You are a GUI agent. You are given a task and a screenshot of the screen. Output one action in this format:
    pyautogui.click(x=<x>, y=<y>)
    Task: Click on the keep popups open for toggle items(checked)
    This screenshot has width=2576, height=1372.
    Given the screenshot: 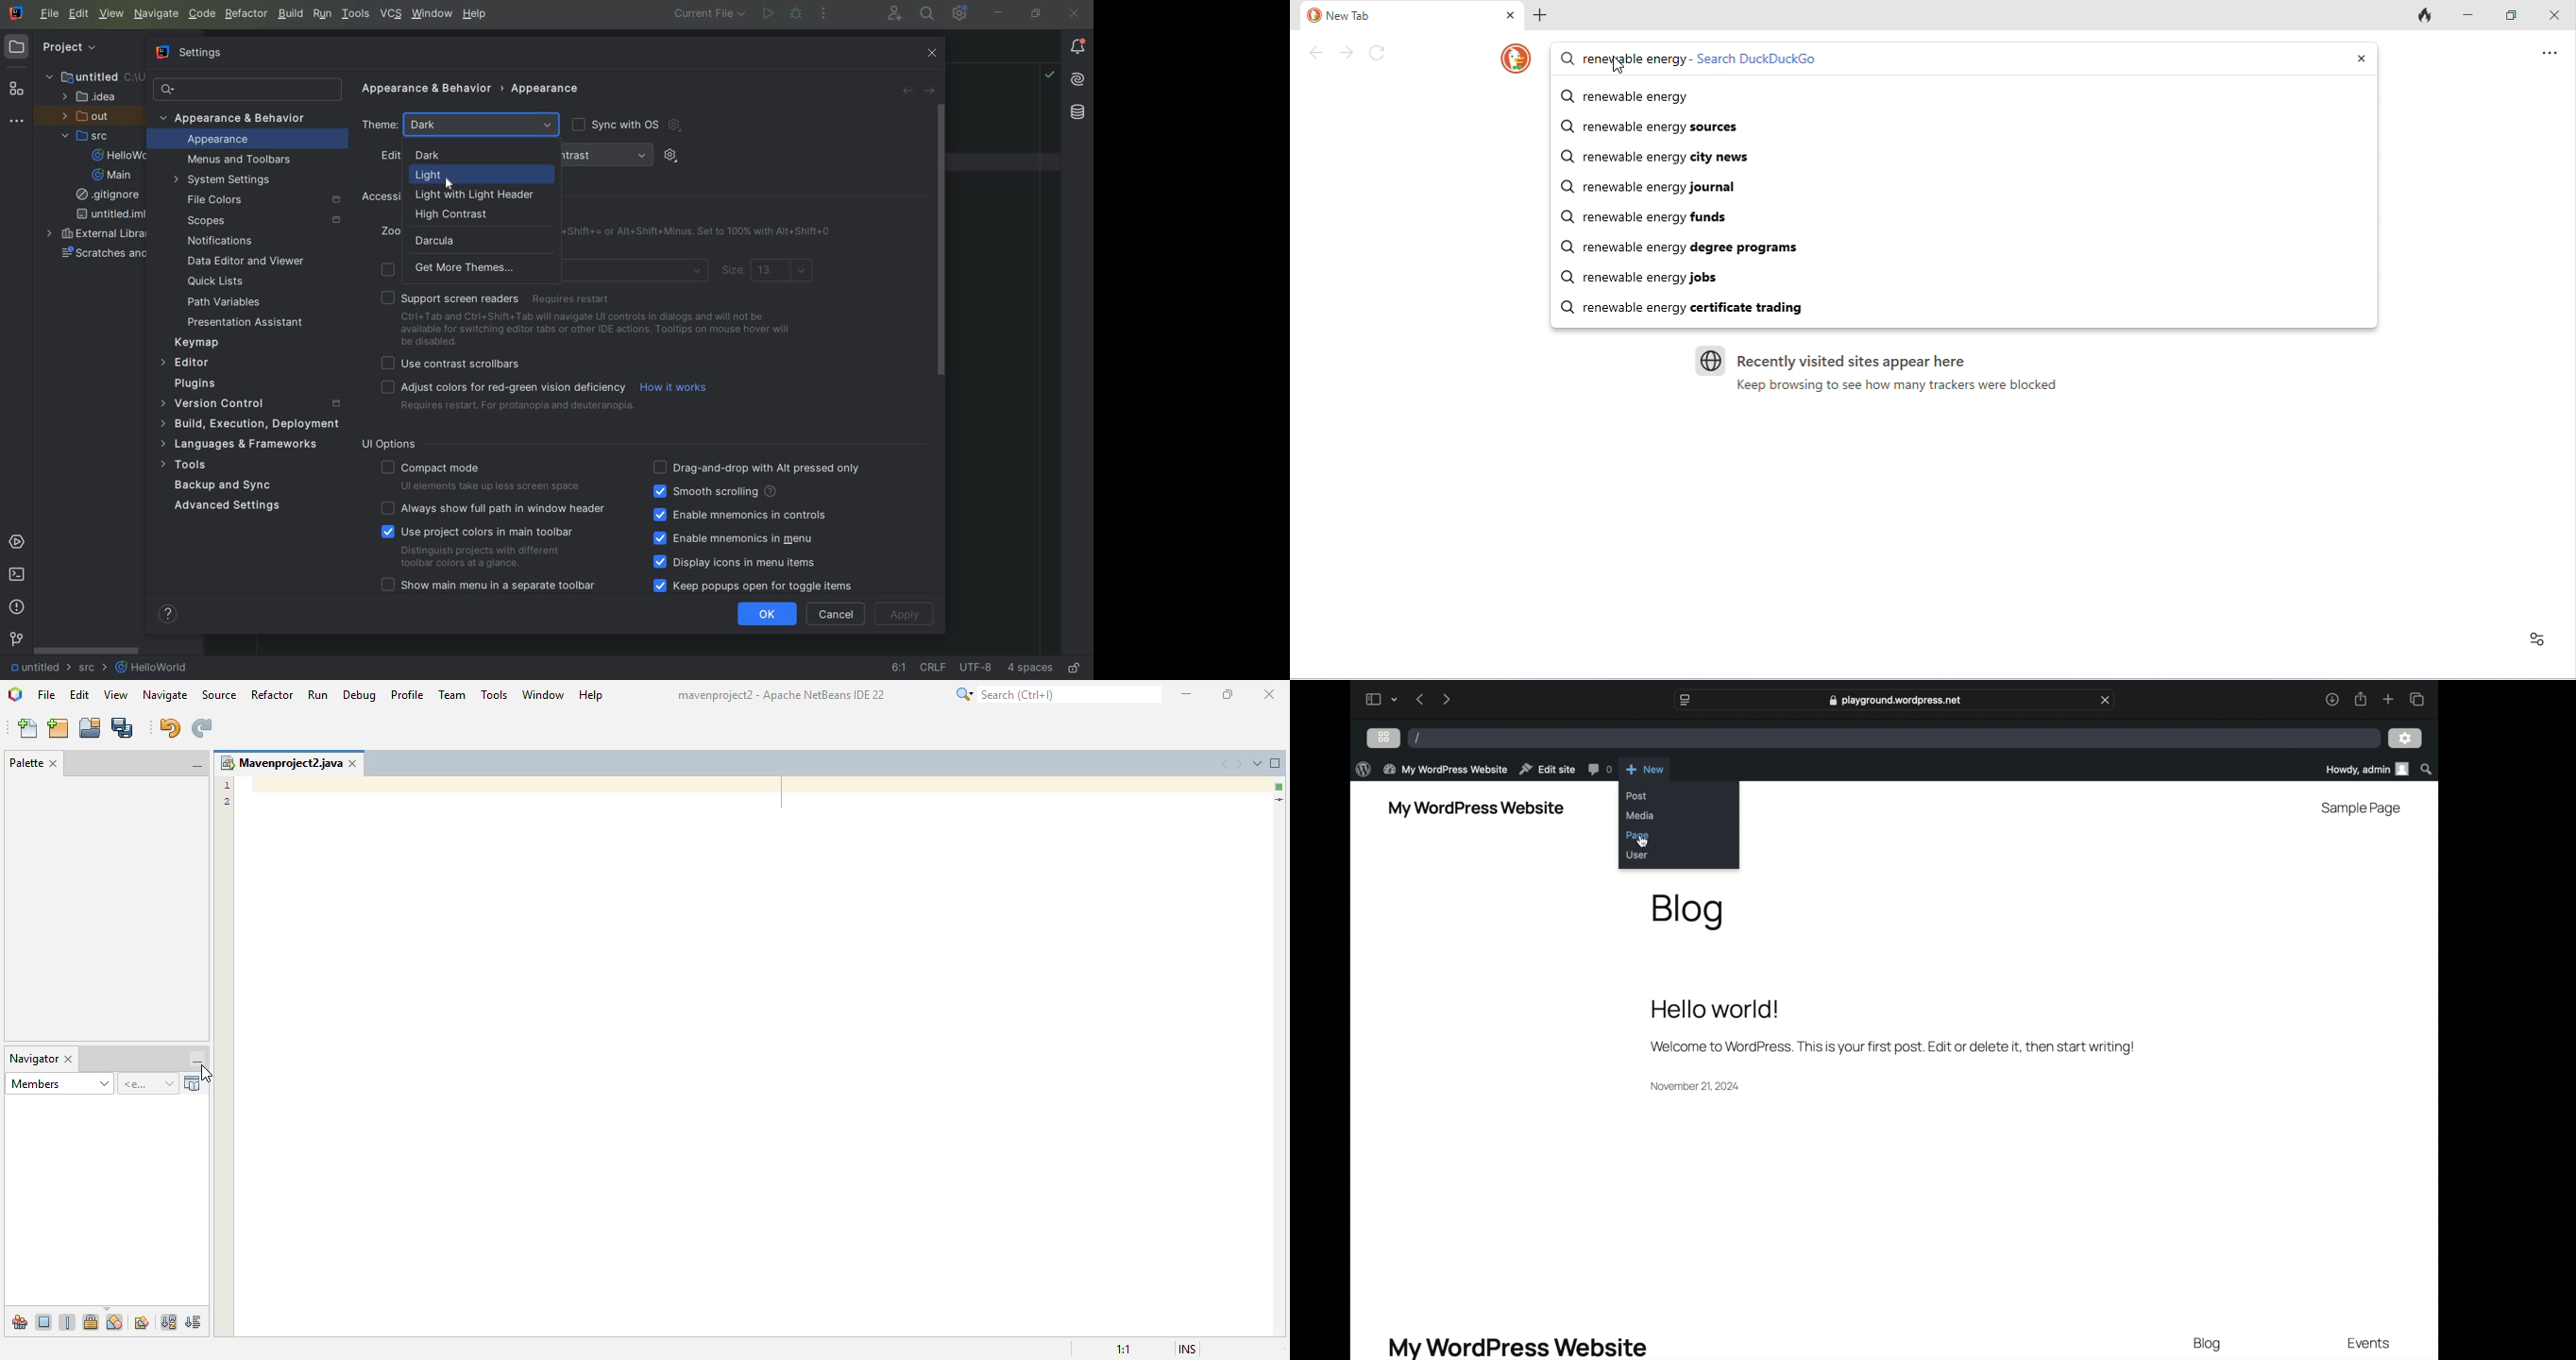 What is the action you would take?
    pyautogui.click(x=757, y=586)
    